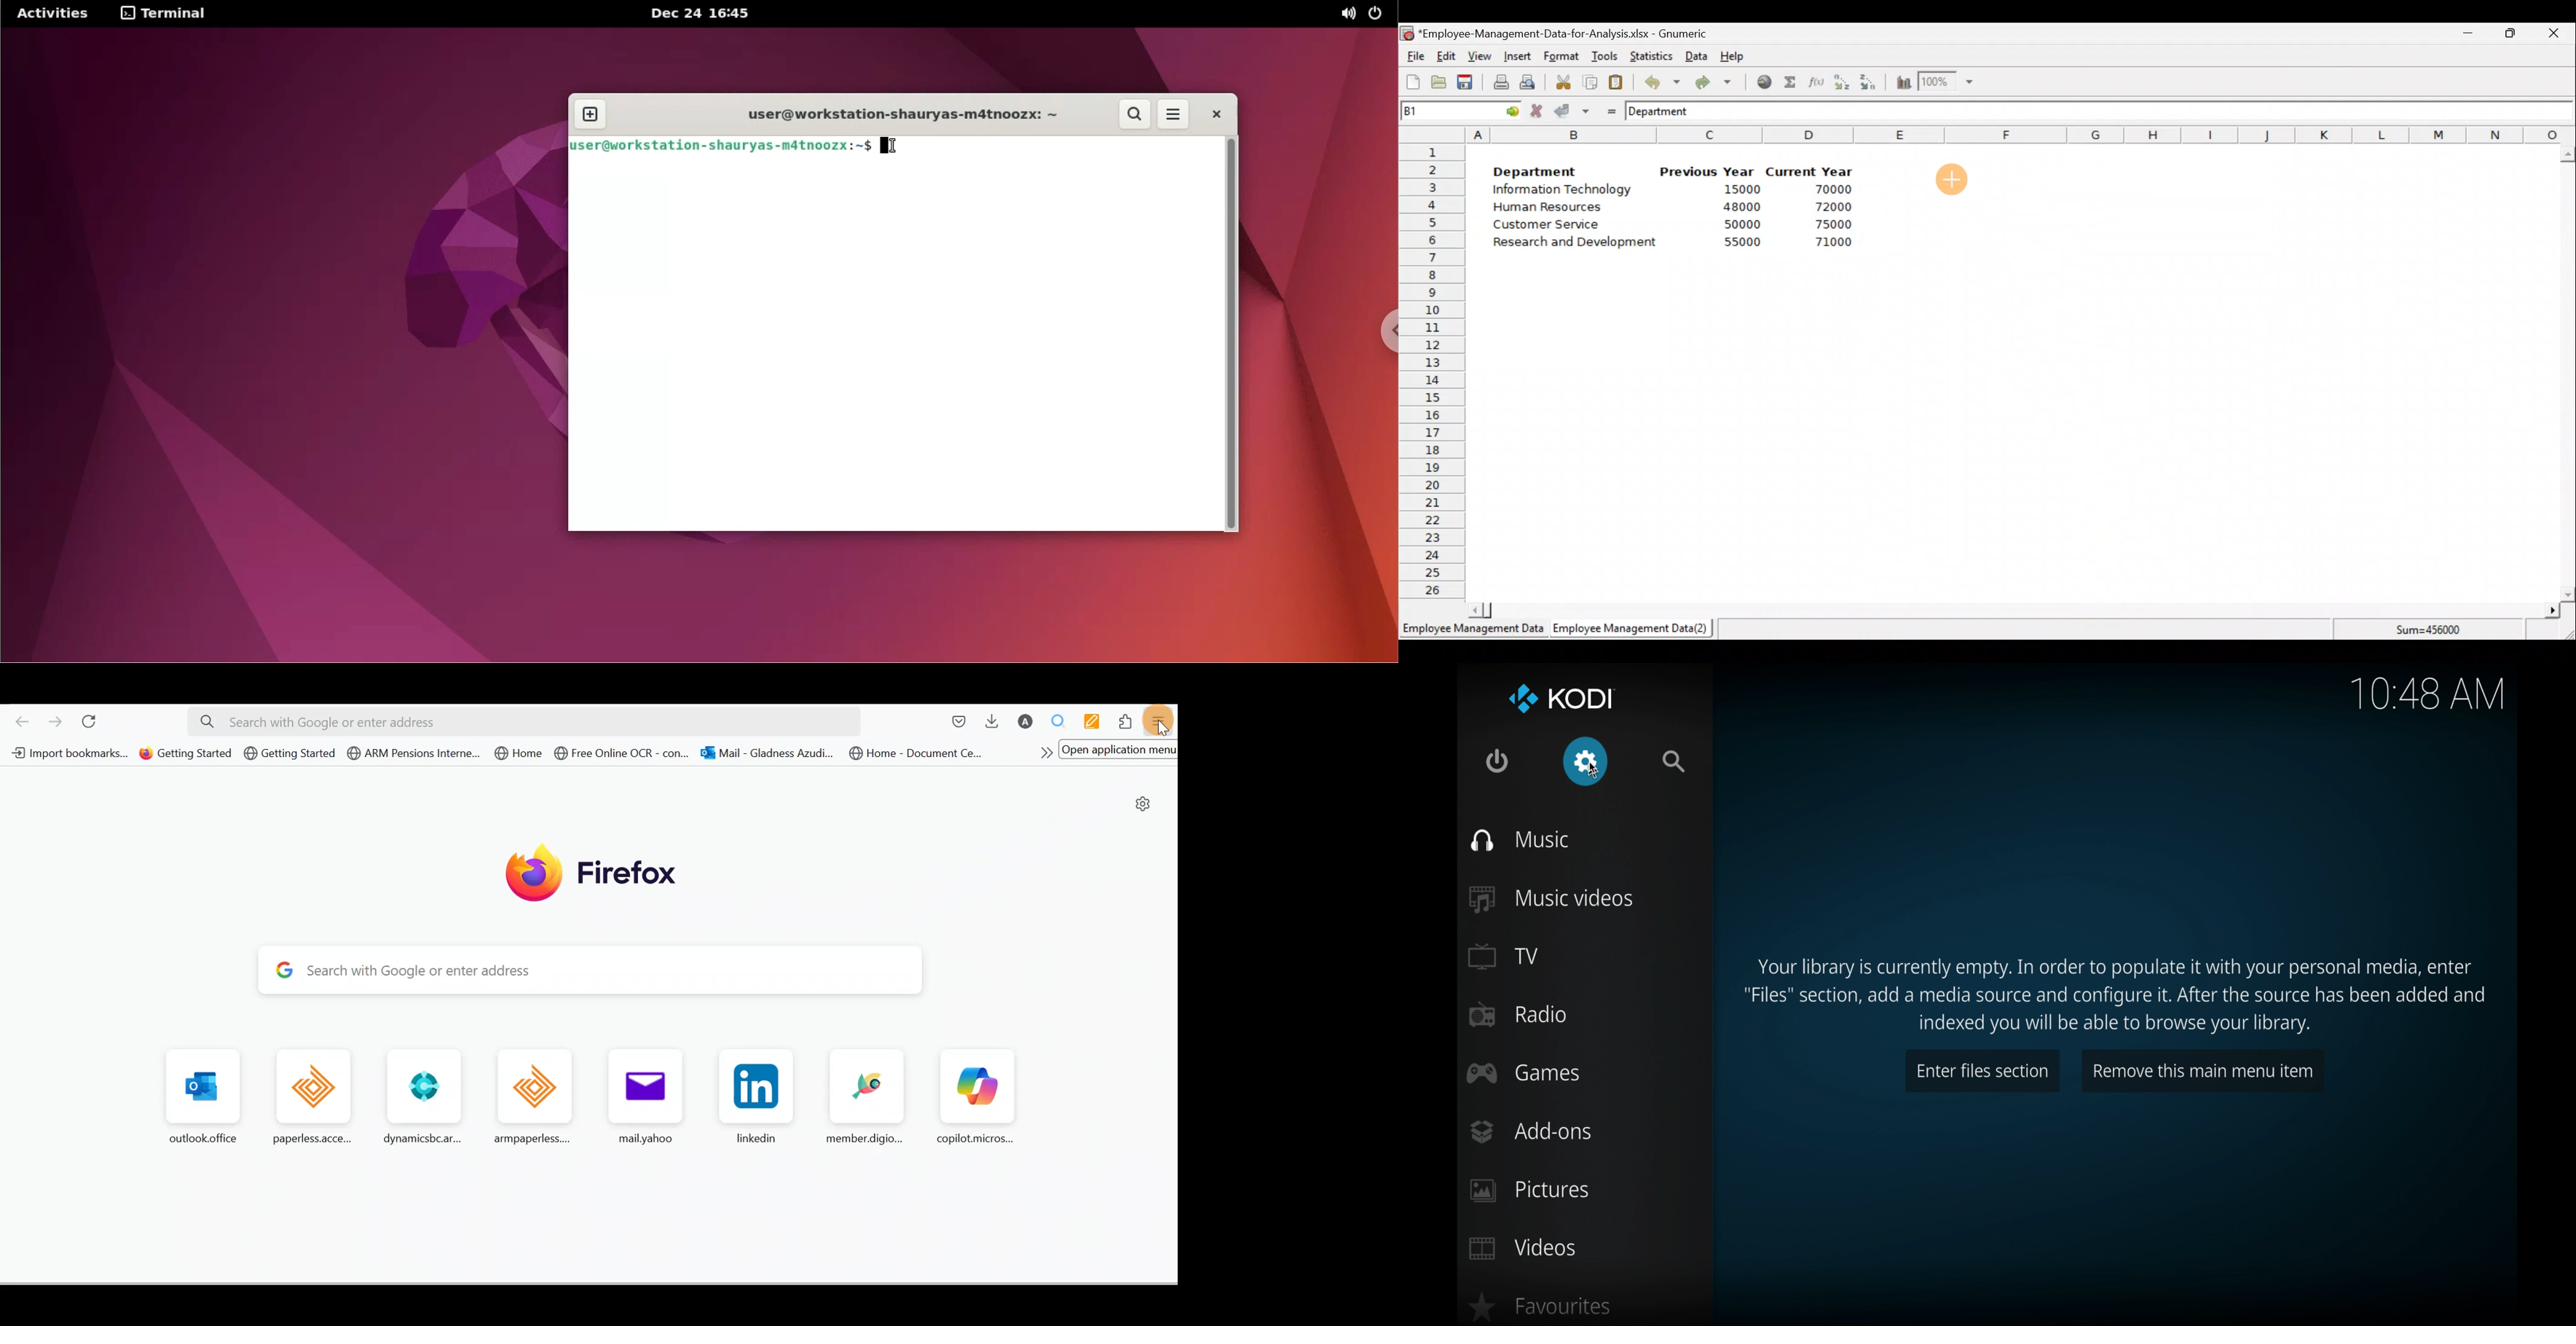 Image resolution: width=2576 pixels, height=1344 pixels. Describe the element at coordinates (2205, 1071) in the screenshot. I see `remove this main menu item` at that location.